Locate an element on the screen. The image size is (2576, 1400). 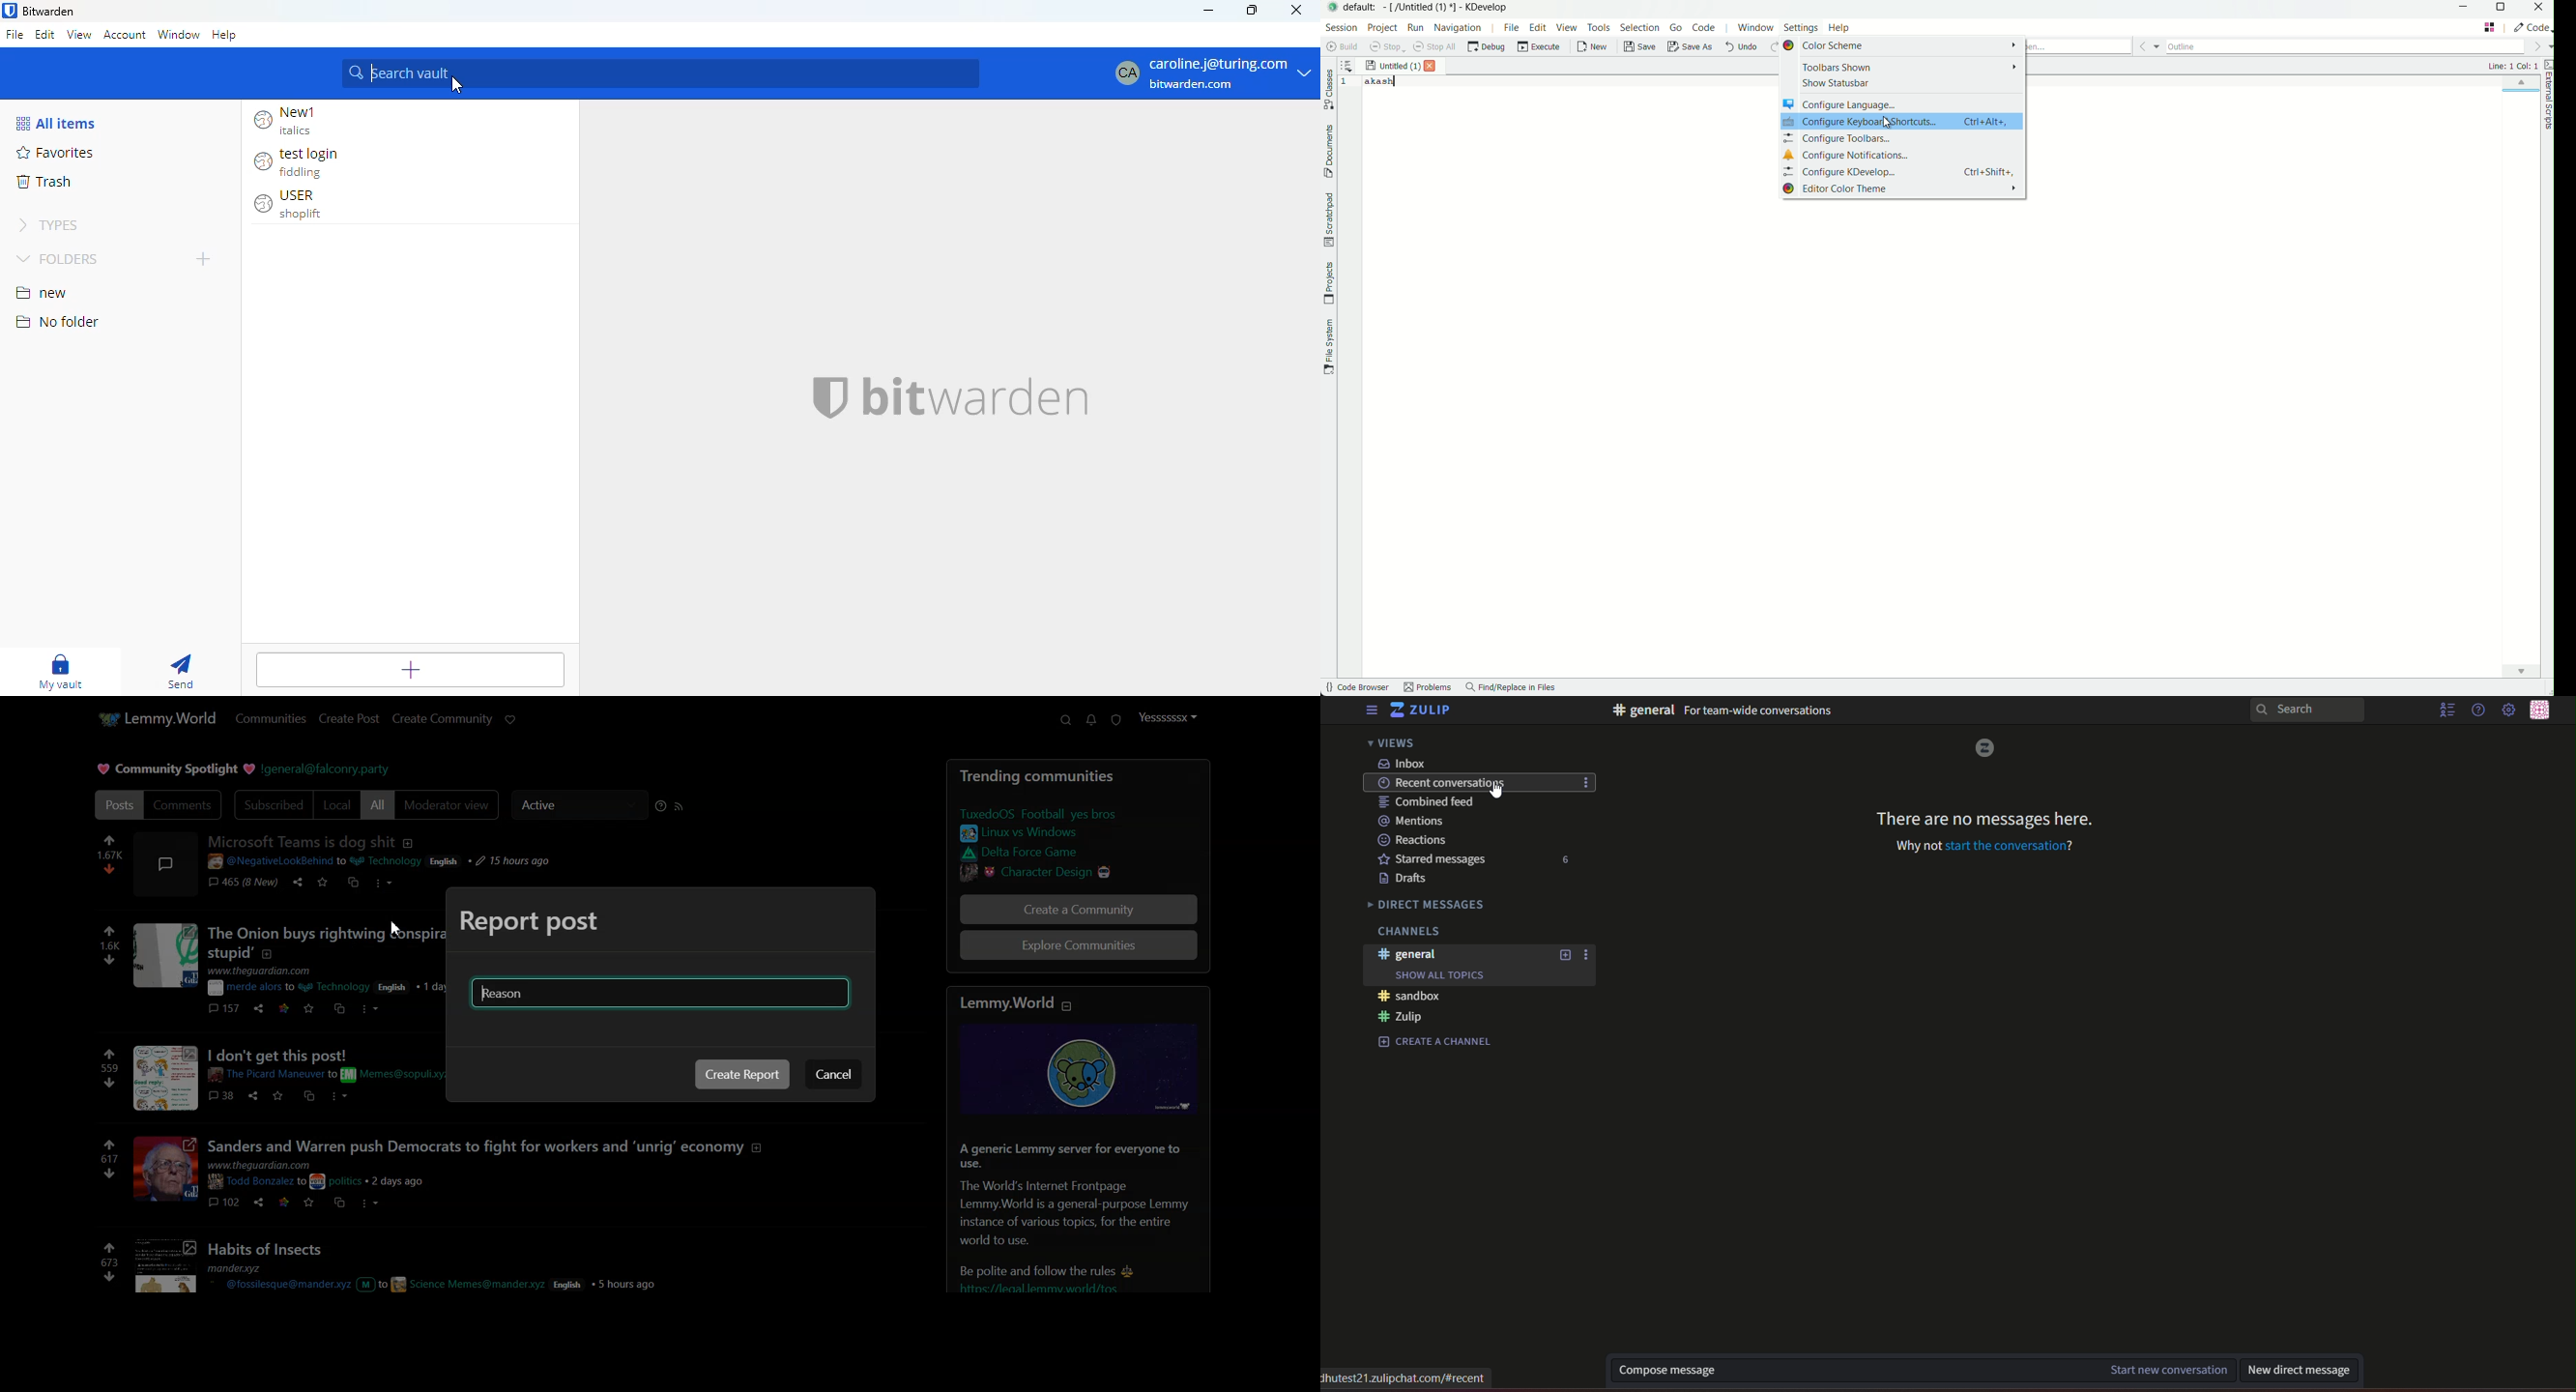
Direct messages is located at coordinates (1429, 903).